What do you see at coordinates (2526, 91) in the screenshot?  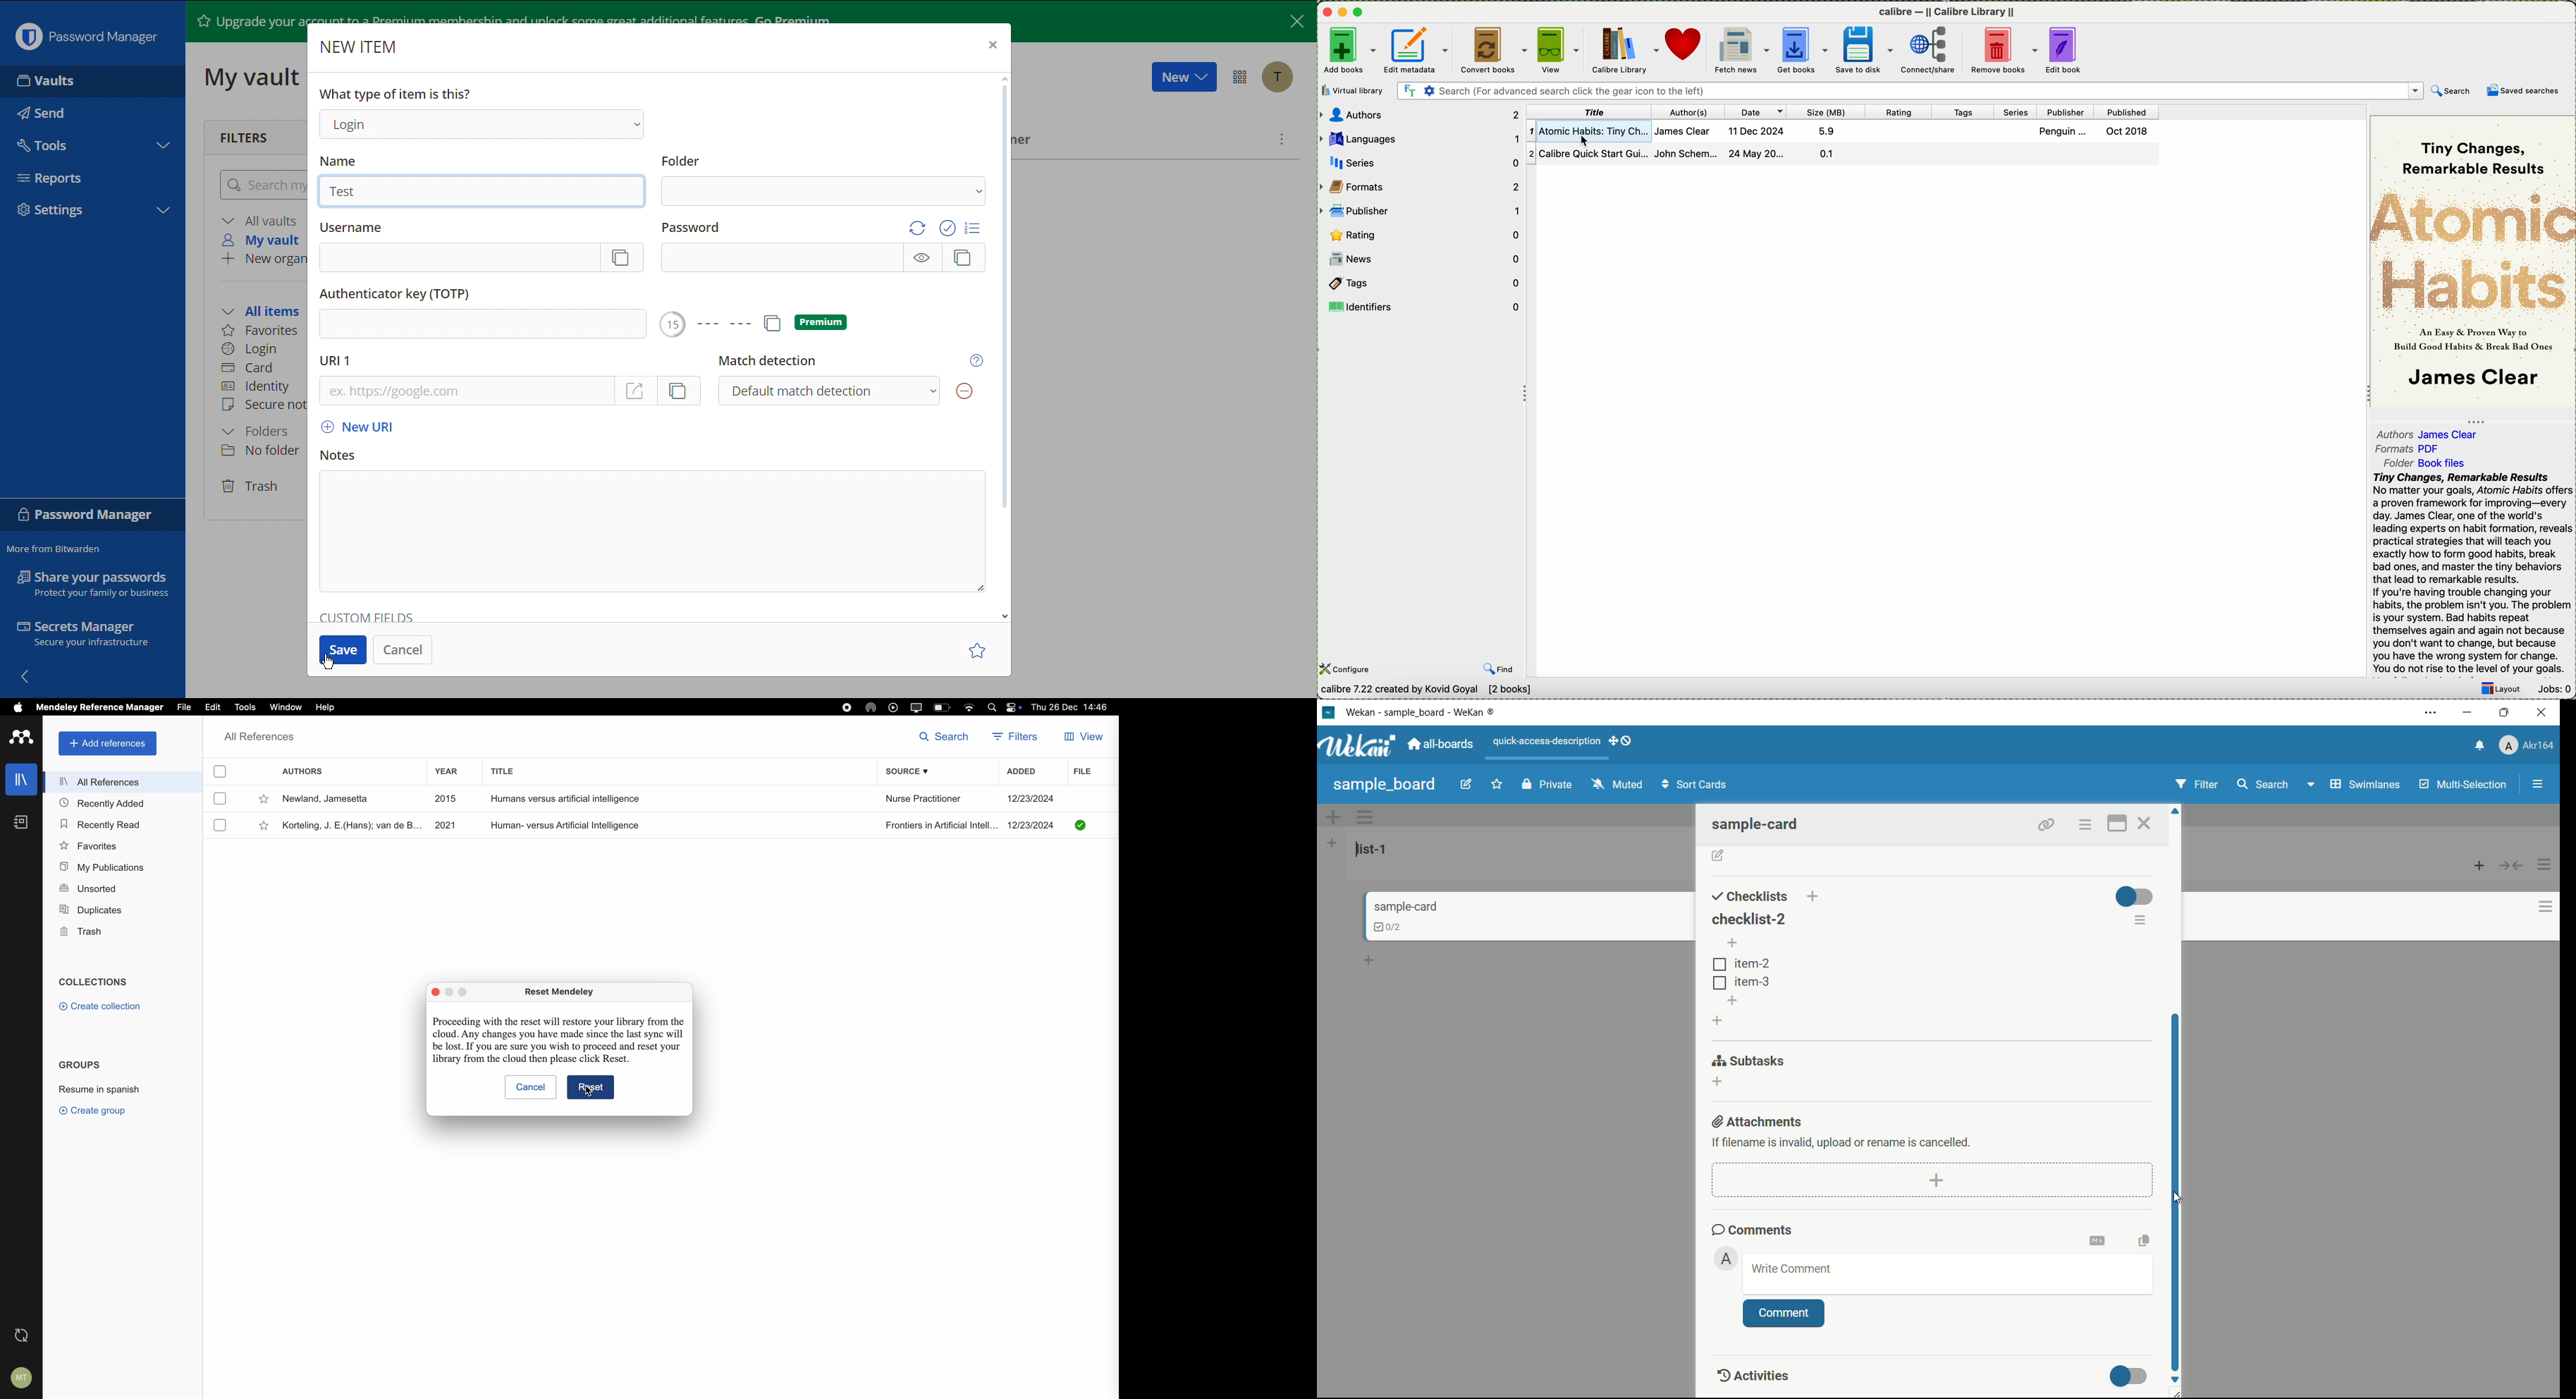 I see `saved searches` at bounding box center [2526, 91].